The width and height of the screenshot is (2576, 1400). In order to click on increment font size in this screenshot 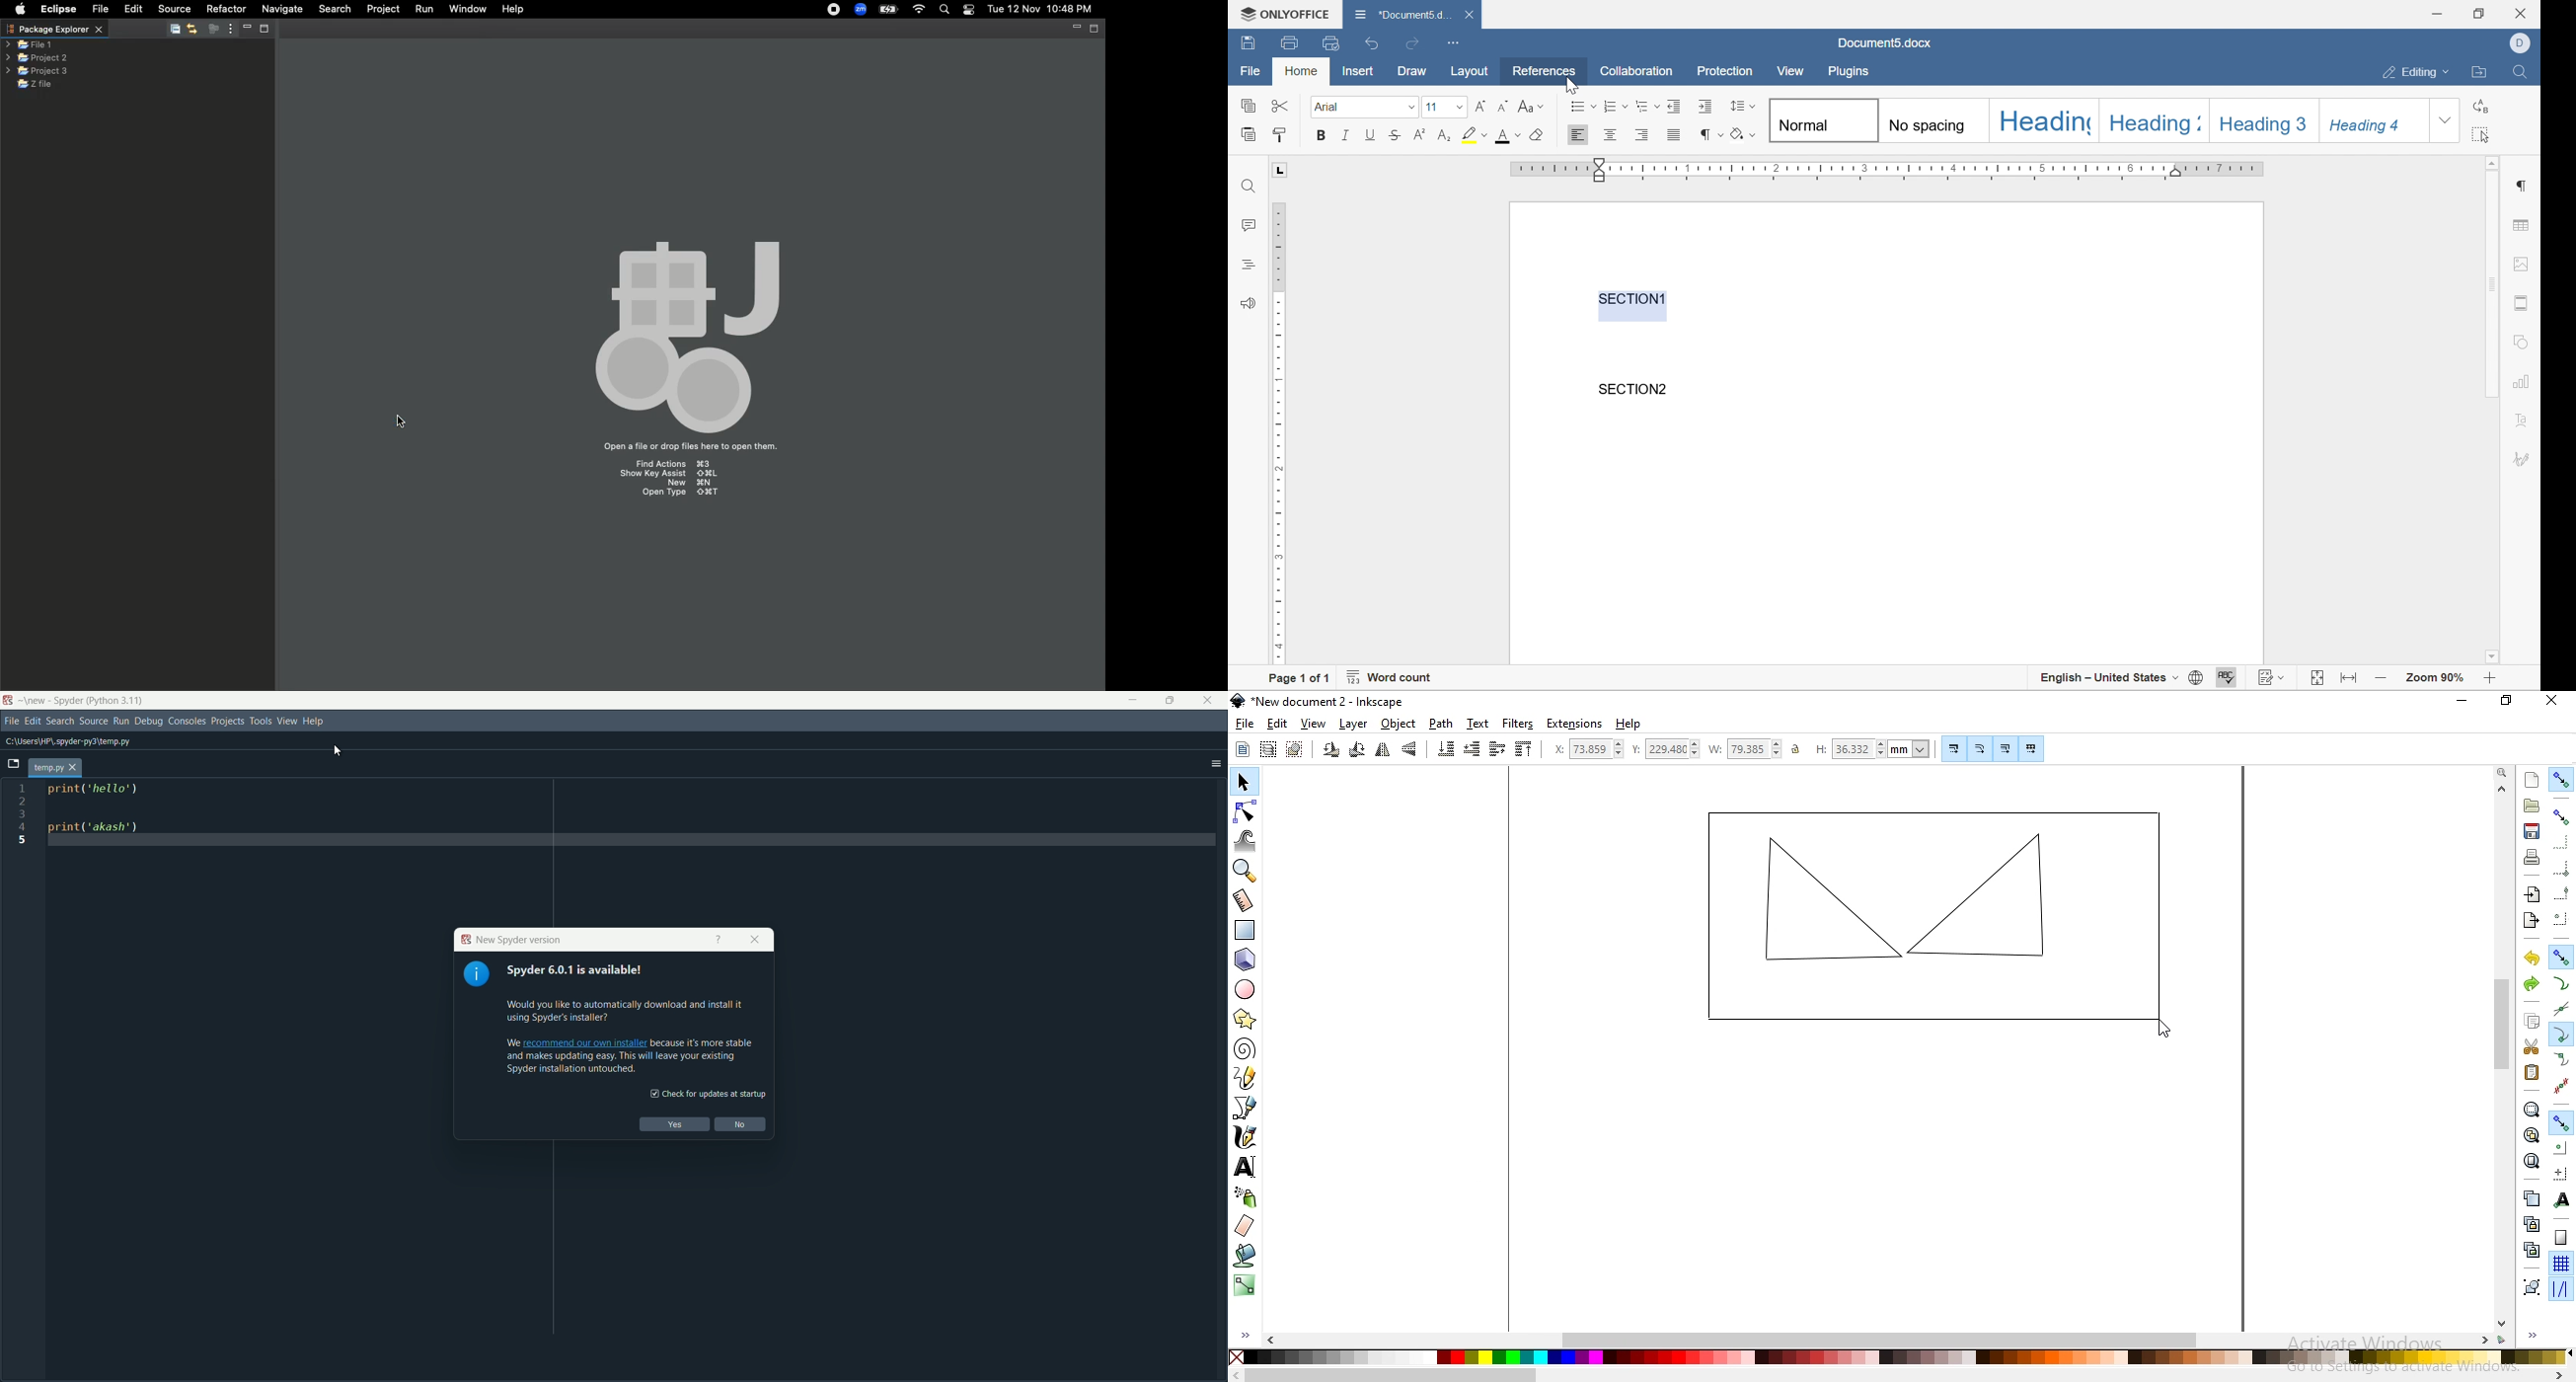, I will do `click(1480, 105)`.